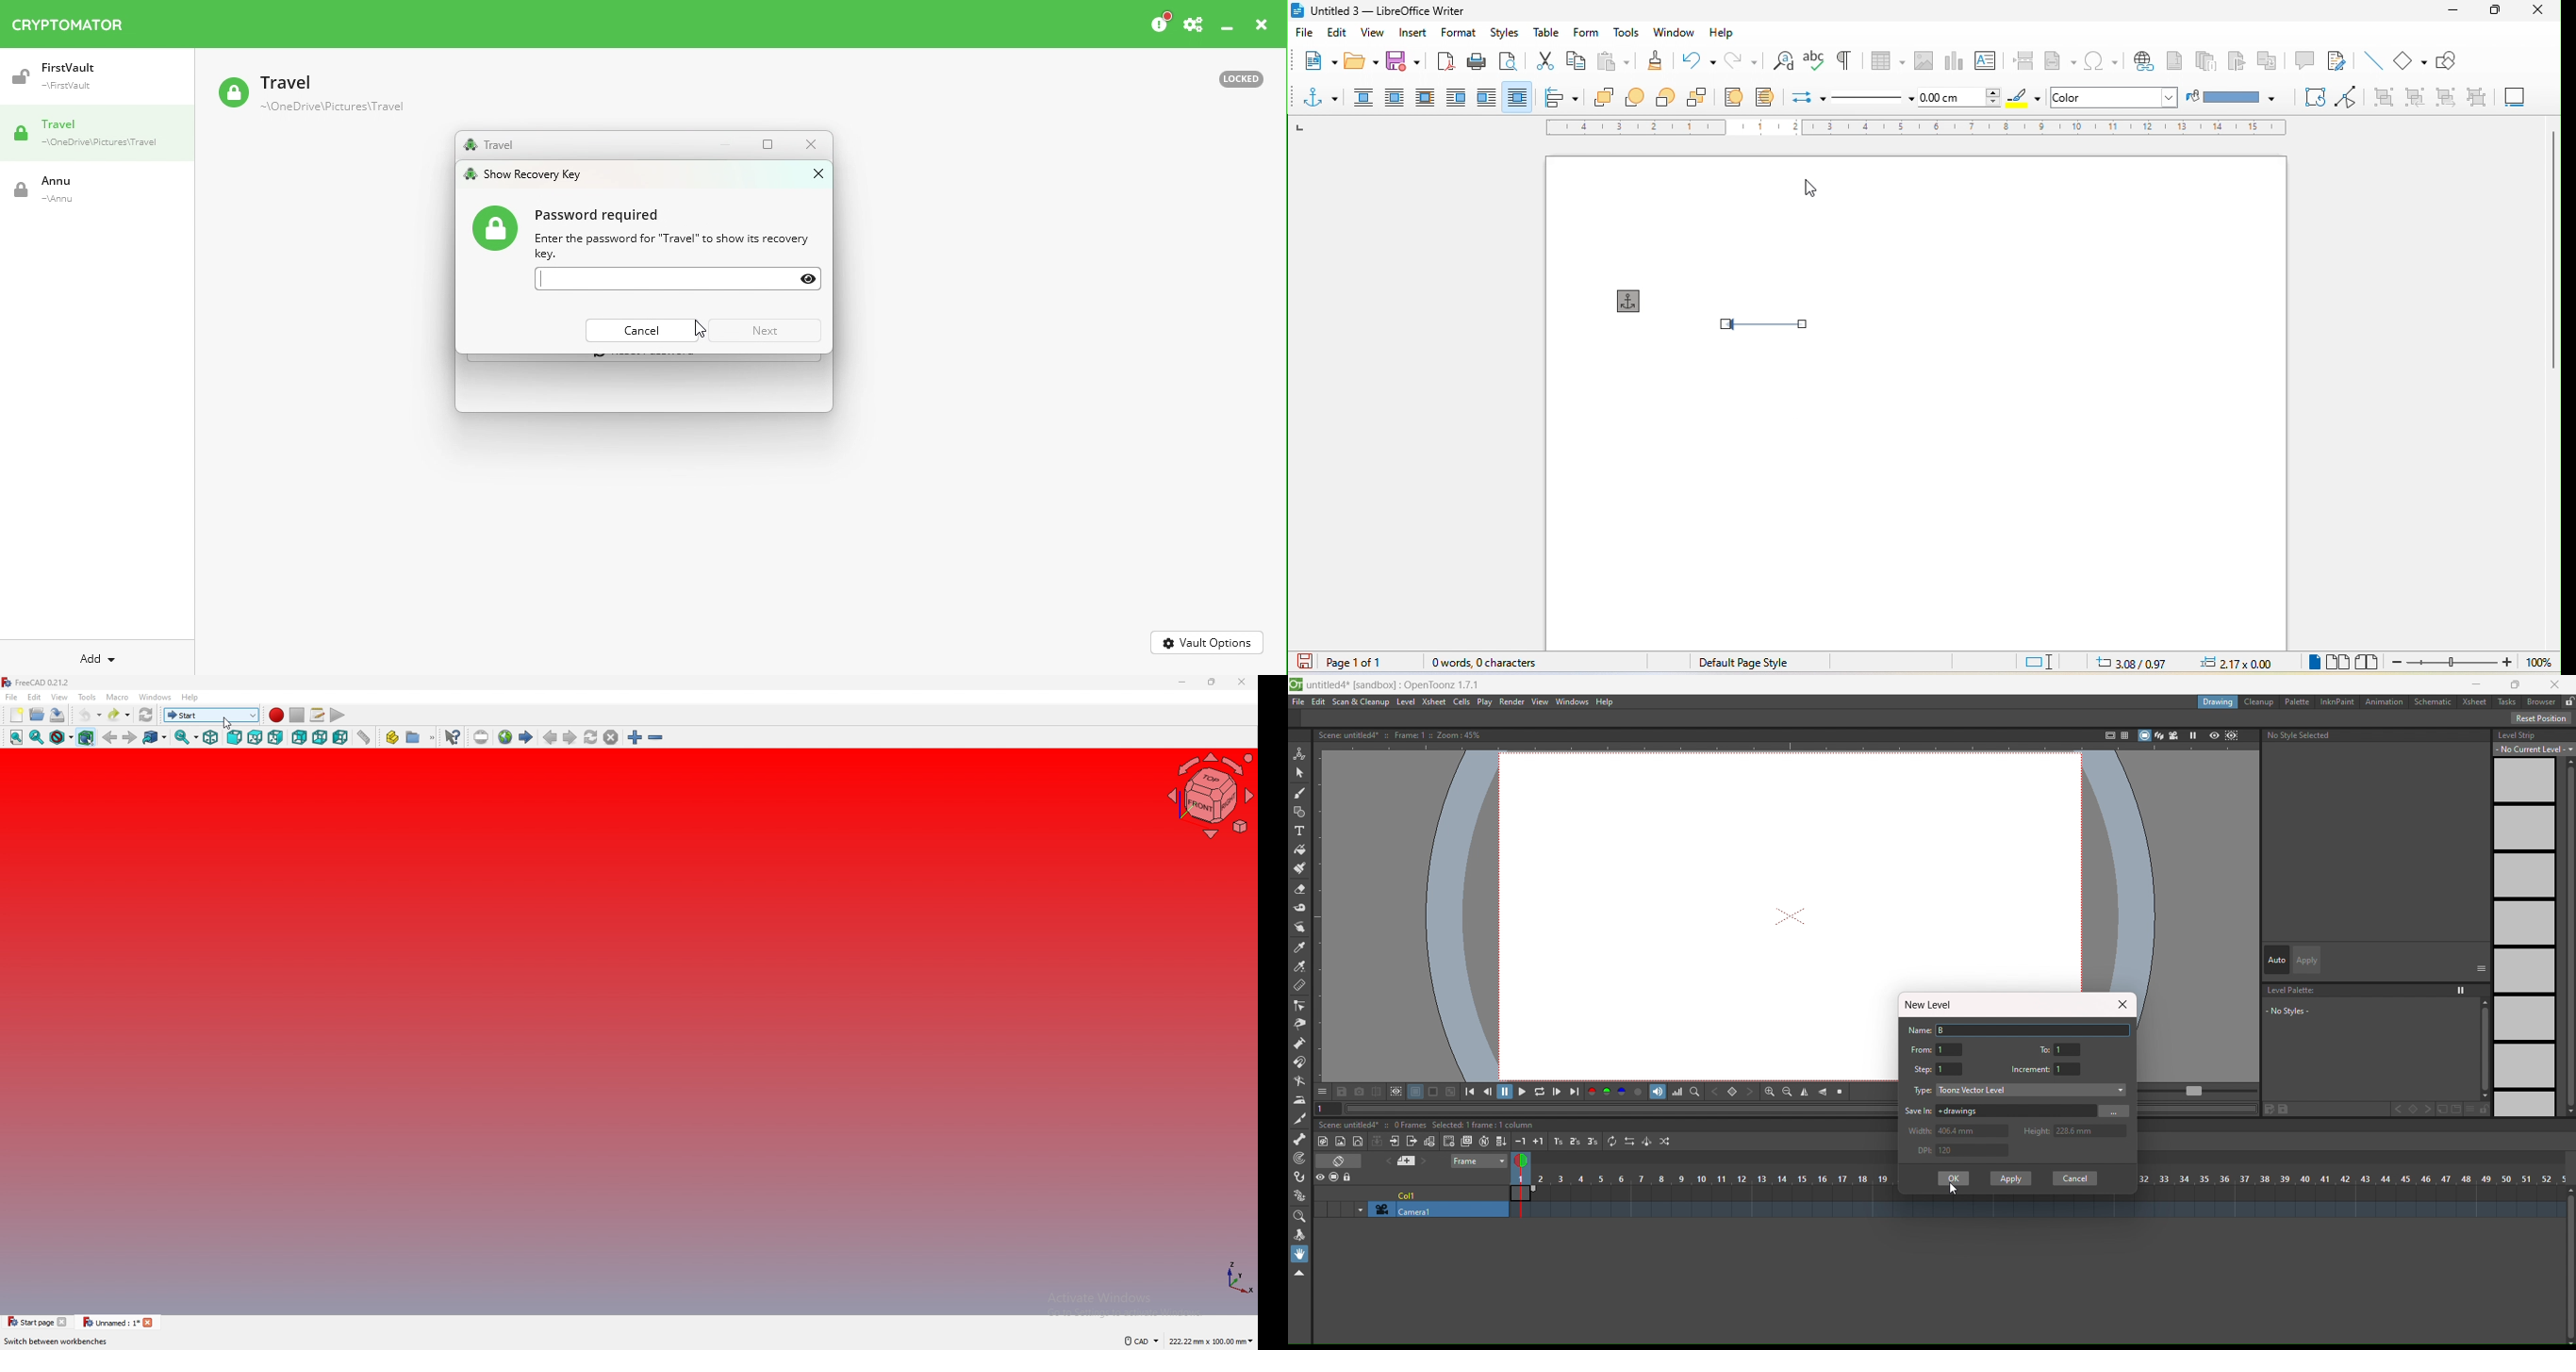 The image size is (2576, 1372). Describe the element at coordinates (299, 737) in the screenshot. I see `rear` at that location.